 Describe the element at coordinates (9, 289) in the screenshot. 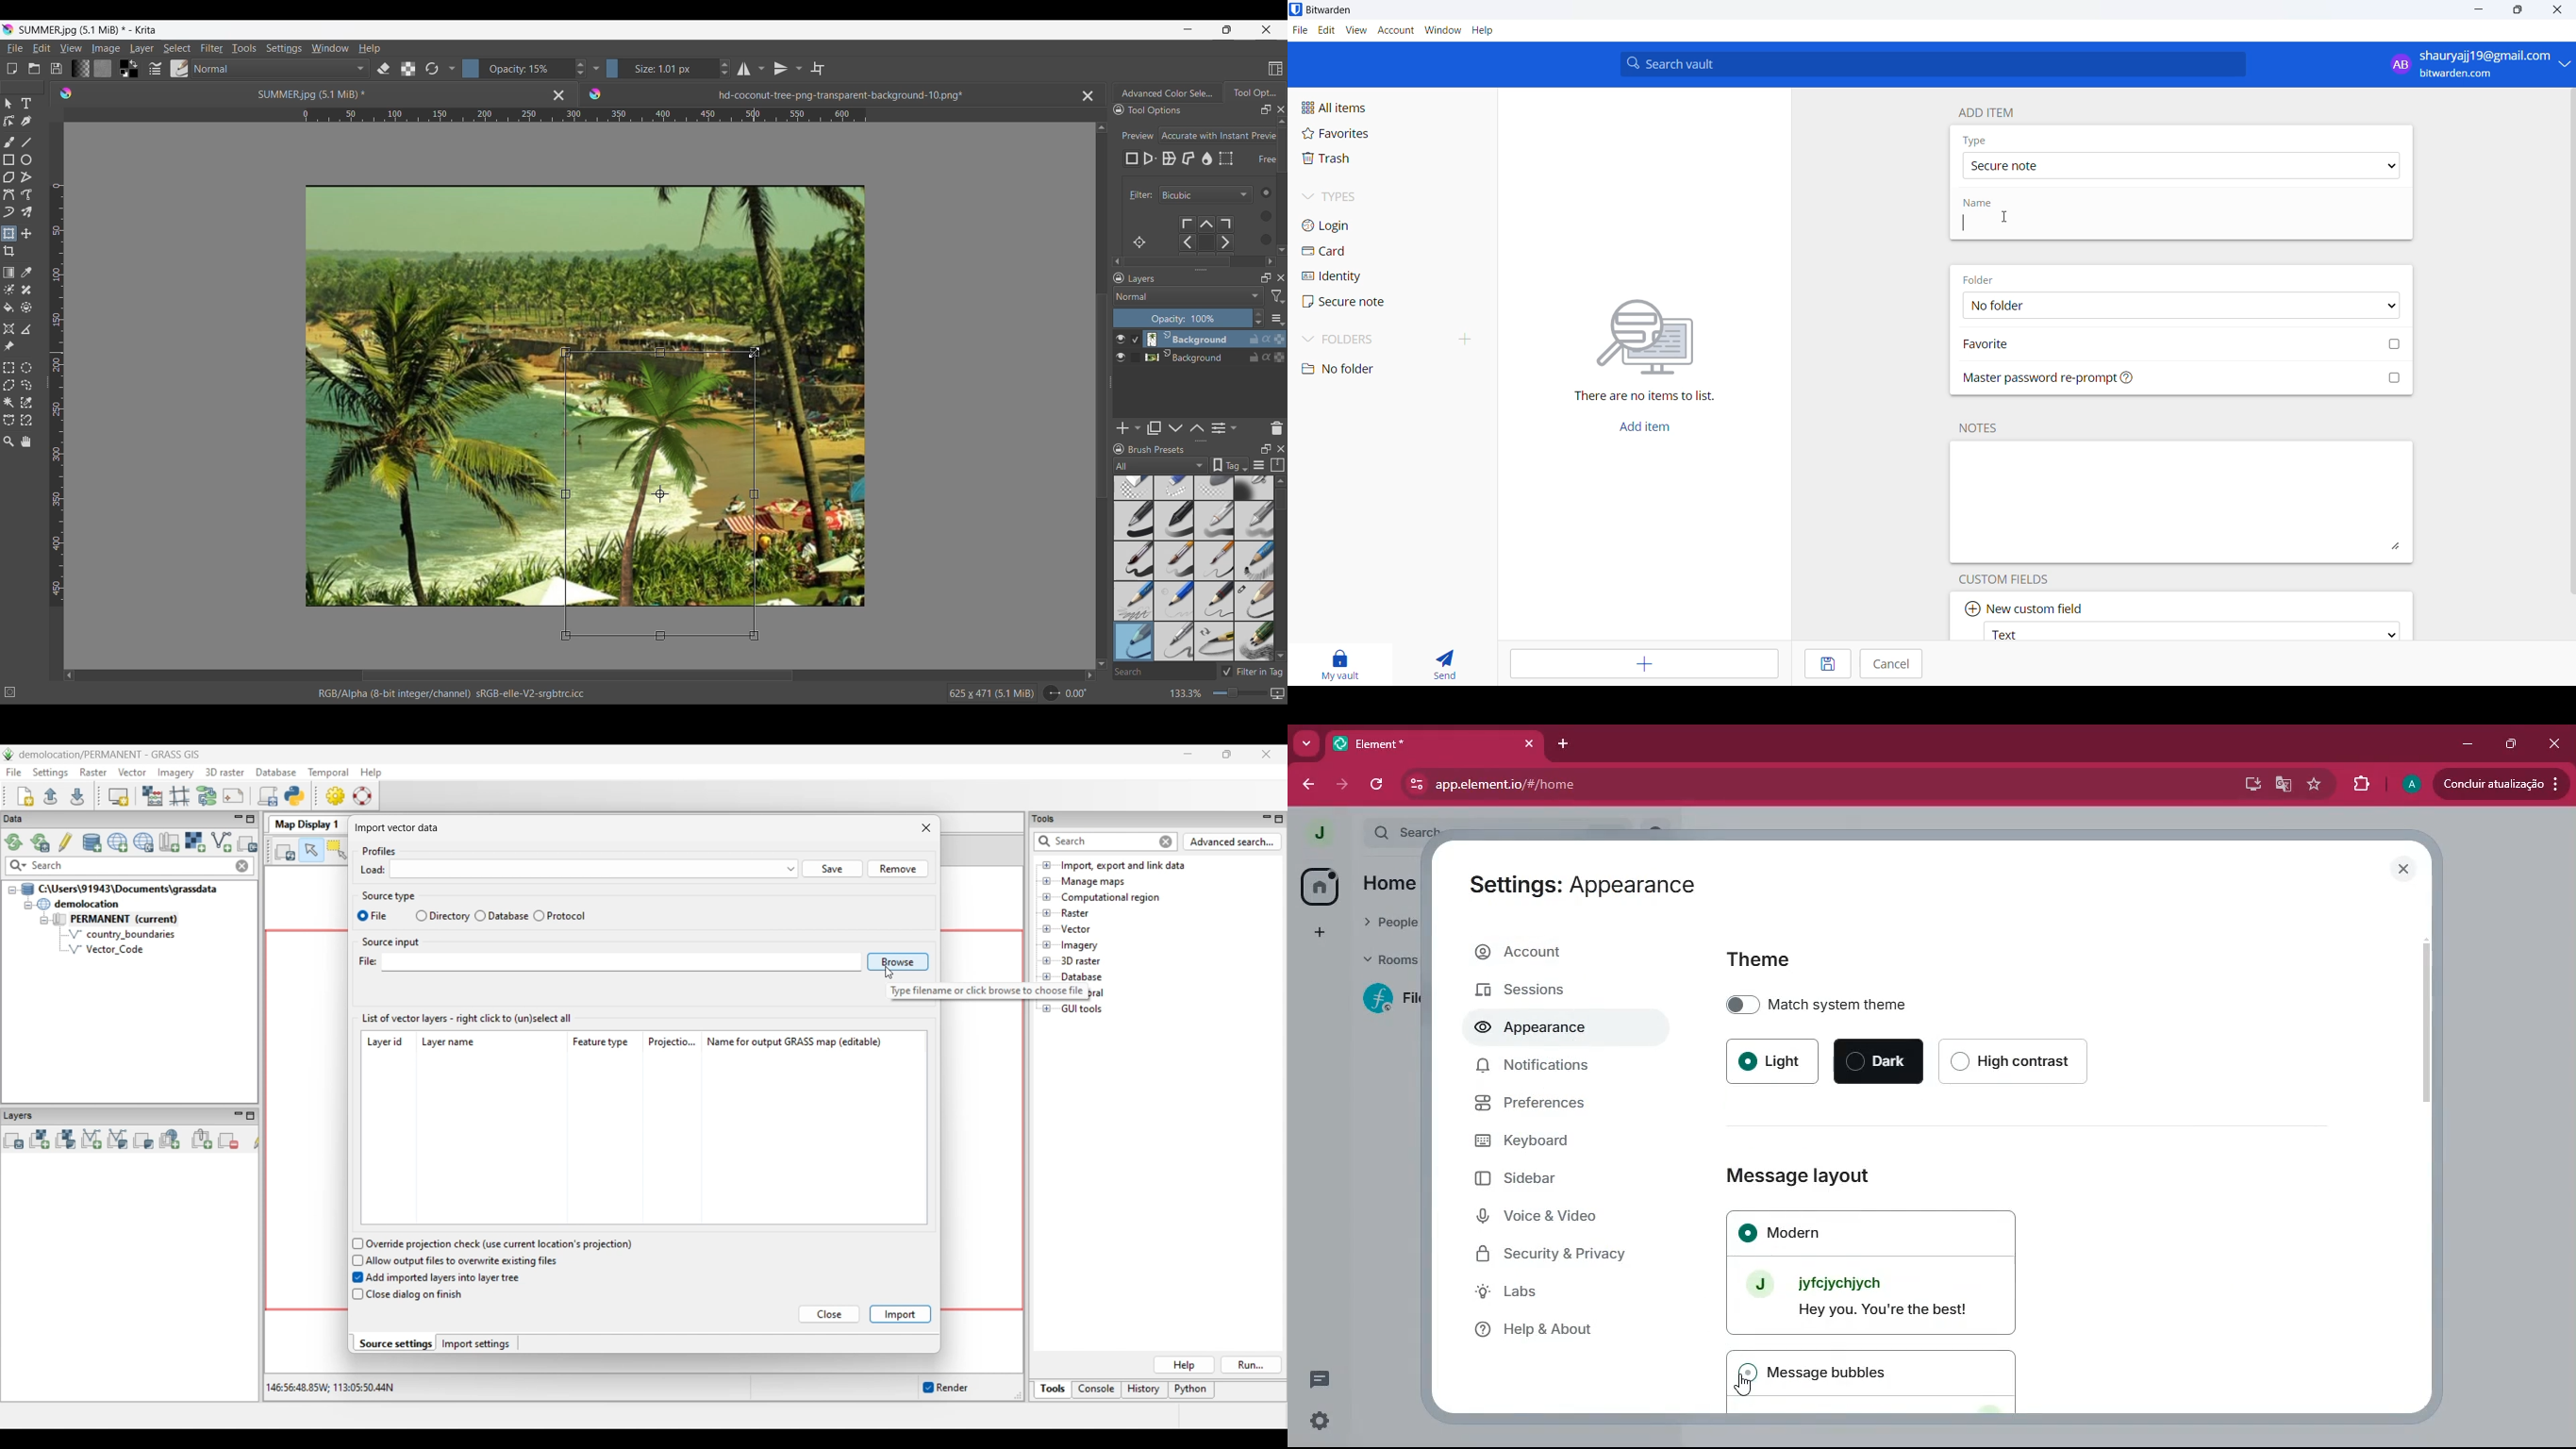

I see `Colorize mask tool` at that location.